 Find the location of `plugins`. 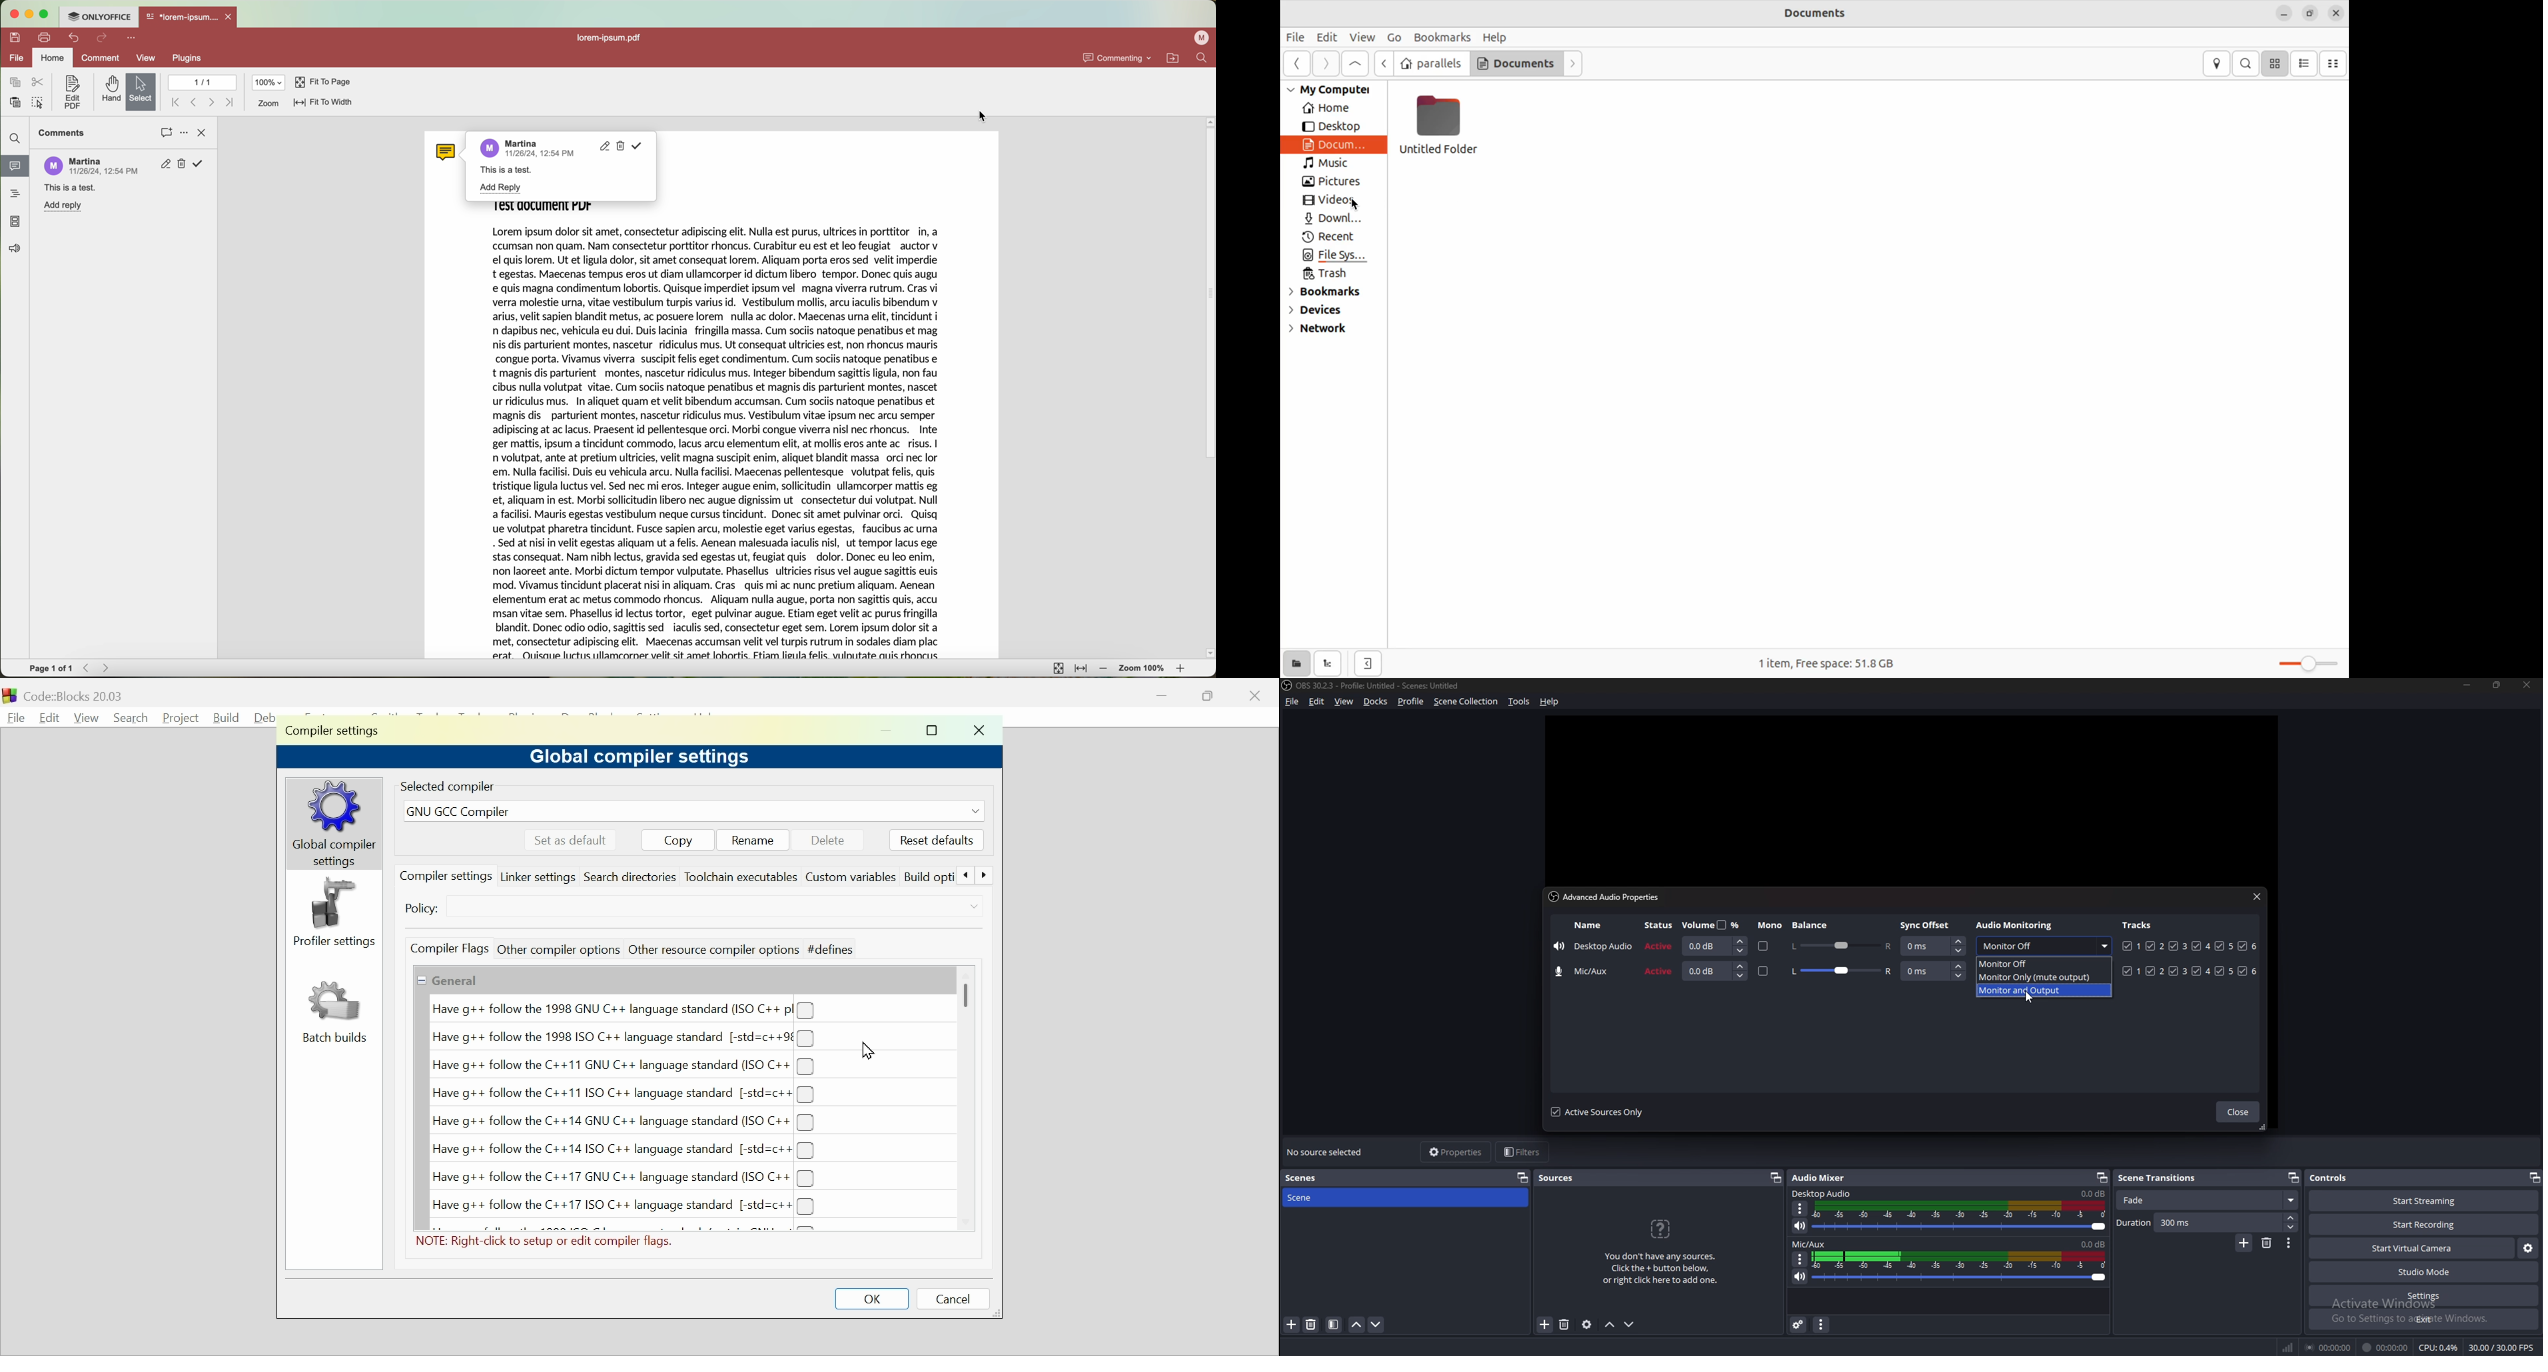

plugins is located at coordinates (186, 59).